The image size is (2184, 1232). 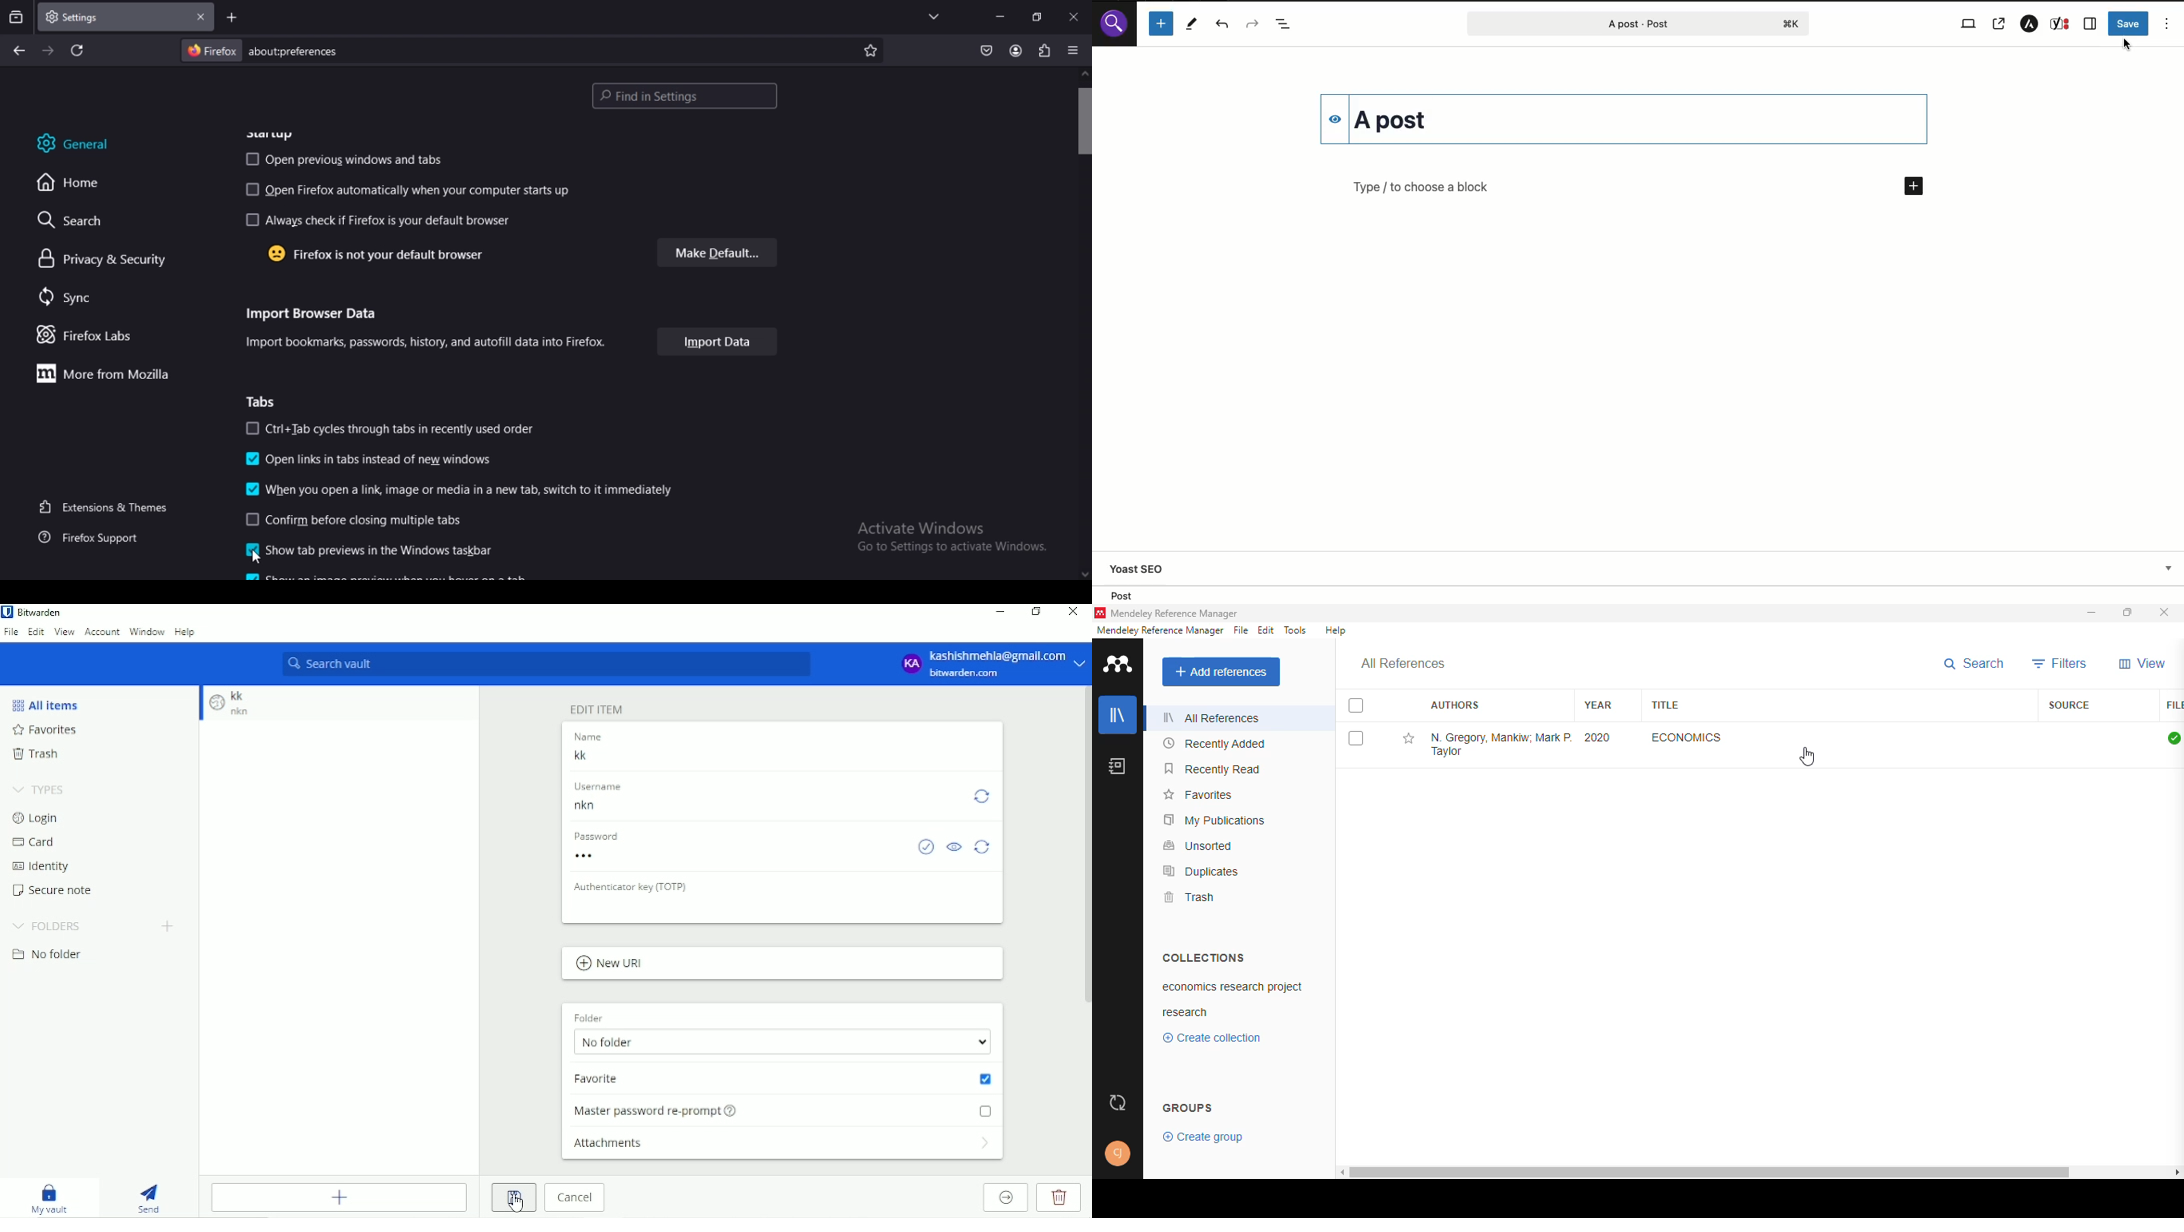 What do you see at coordinates (931, 16) in the screenshot?
I see `list all tabs` at bounding box center [931, 16].